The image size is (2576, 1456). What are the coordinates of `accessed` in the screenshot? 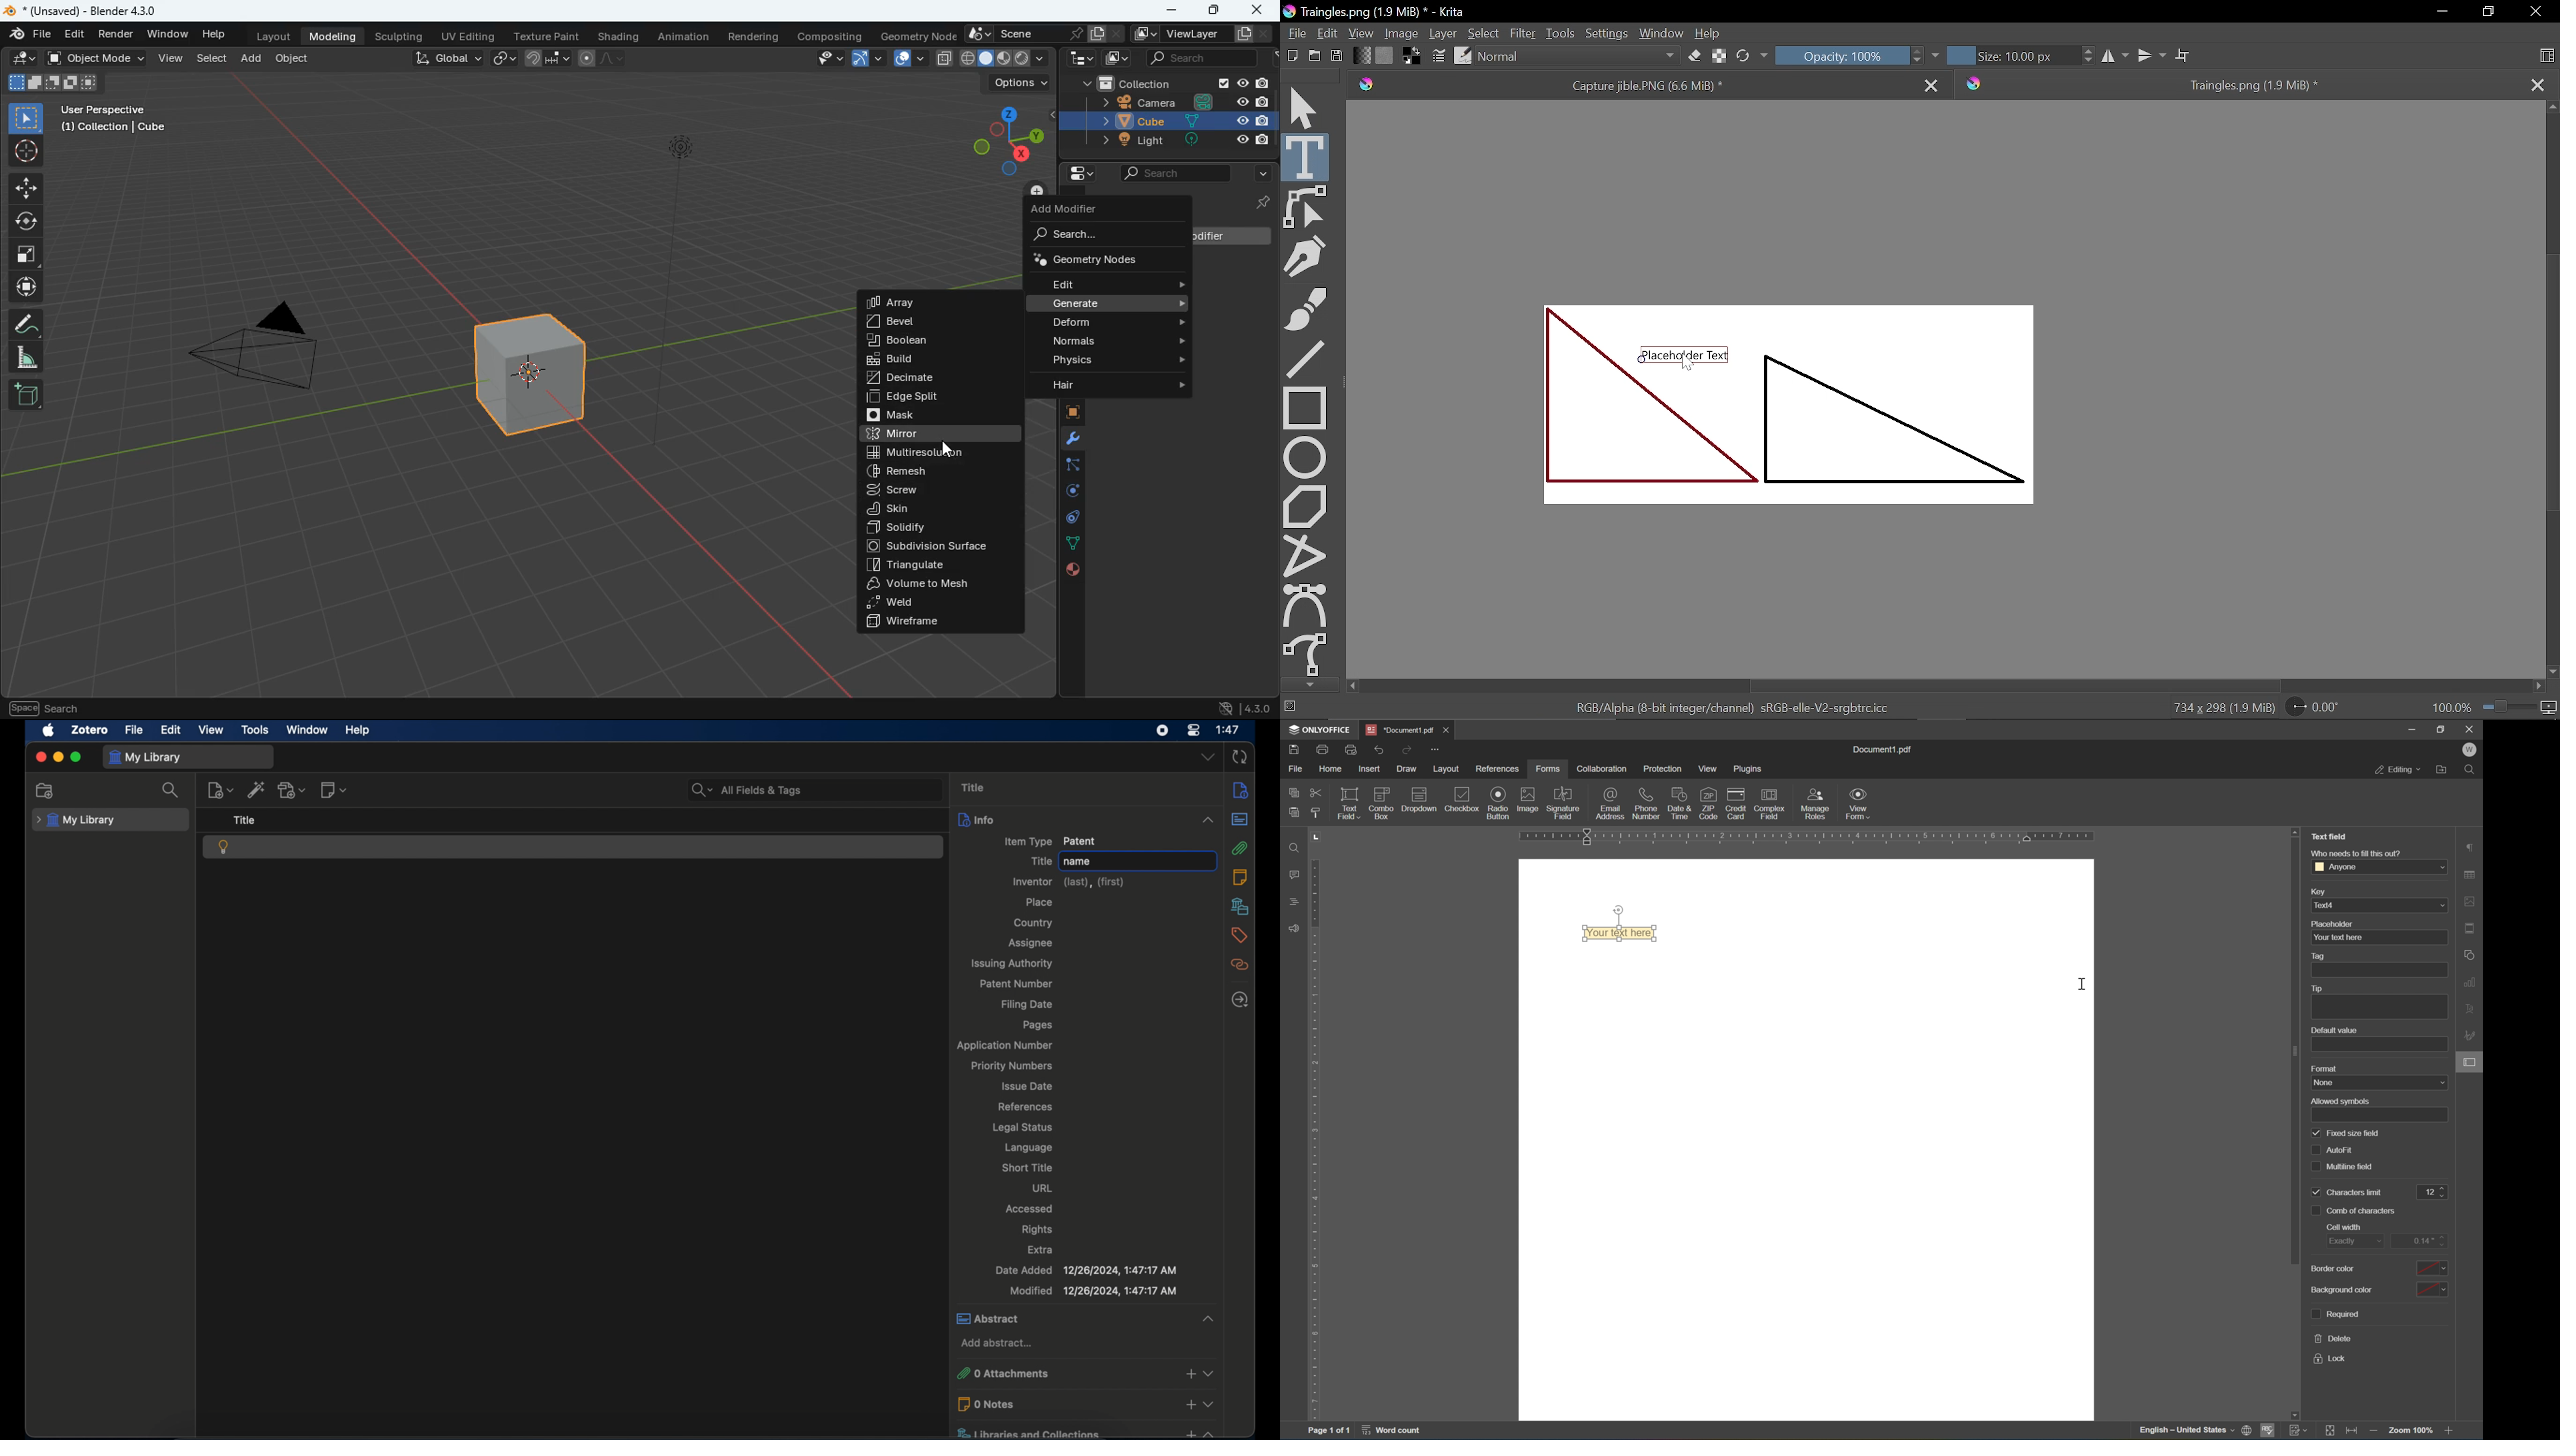 It's located at (1031, 1209).